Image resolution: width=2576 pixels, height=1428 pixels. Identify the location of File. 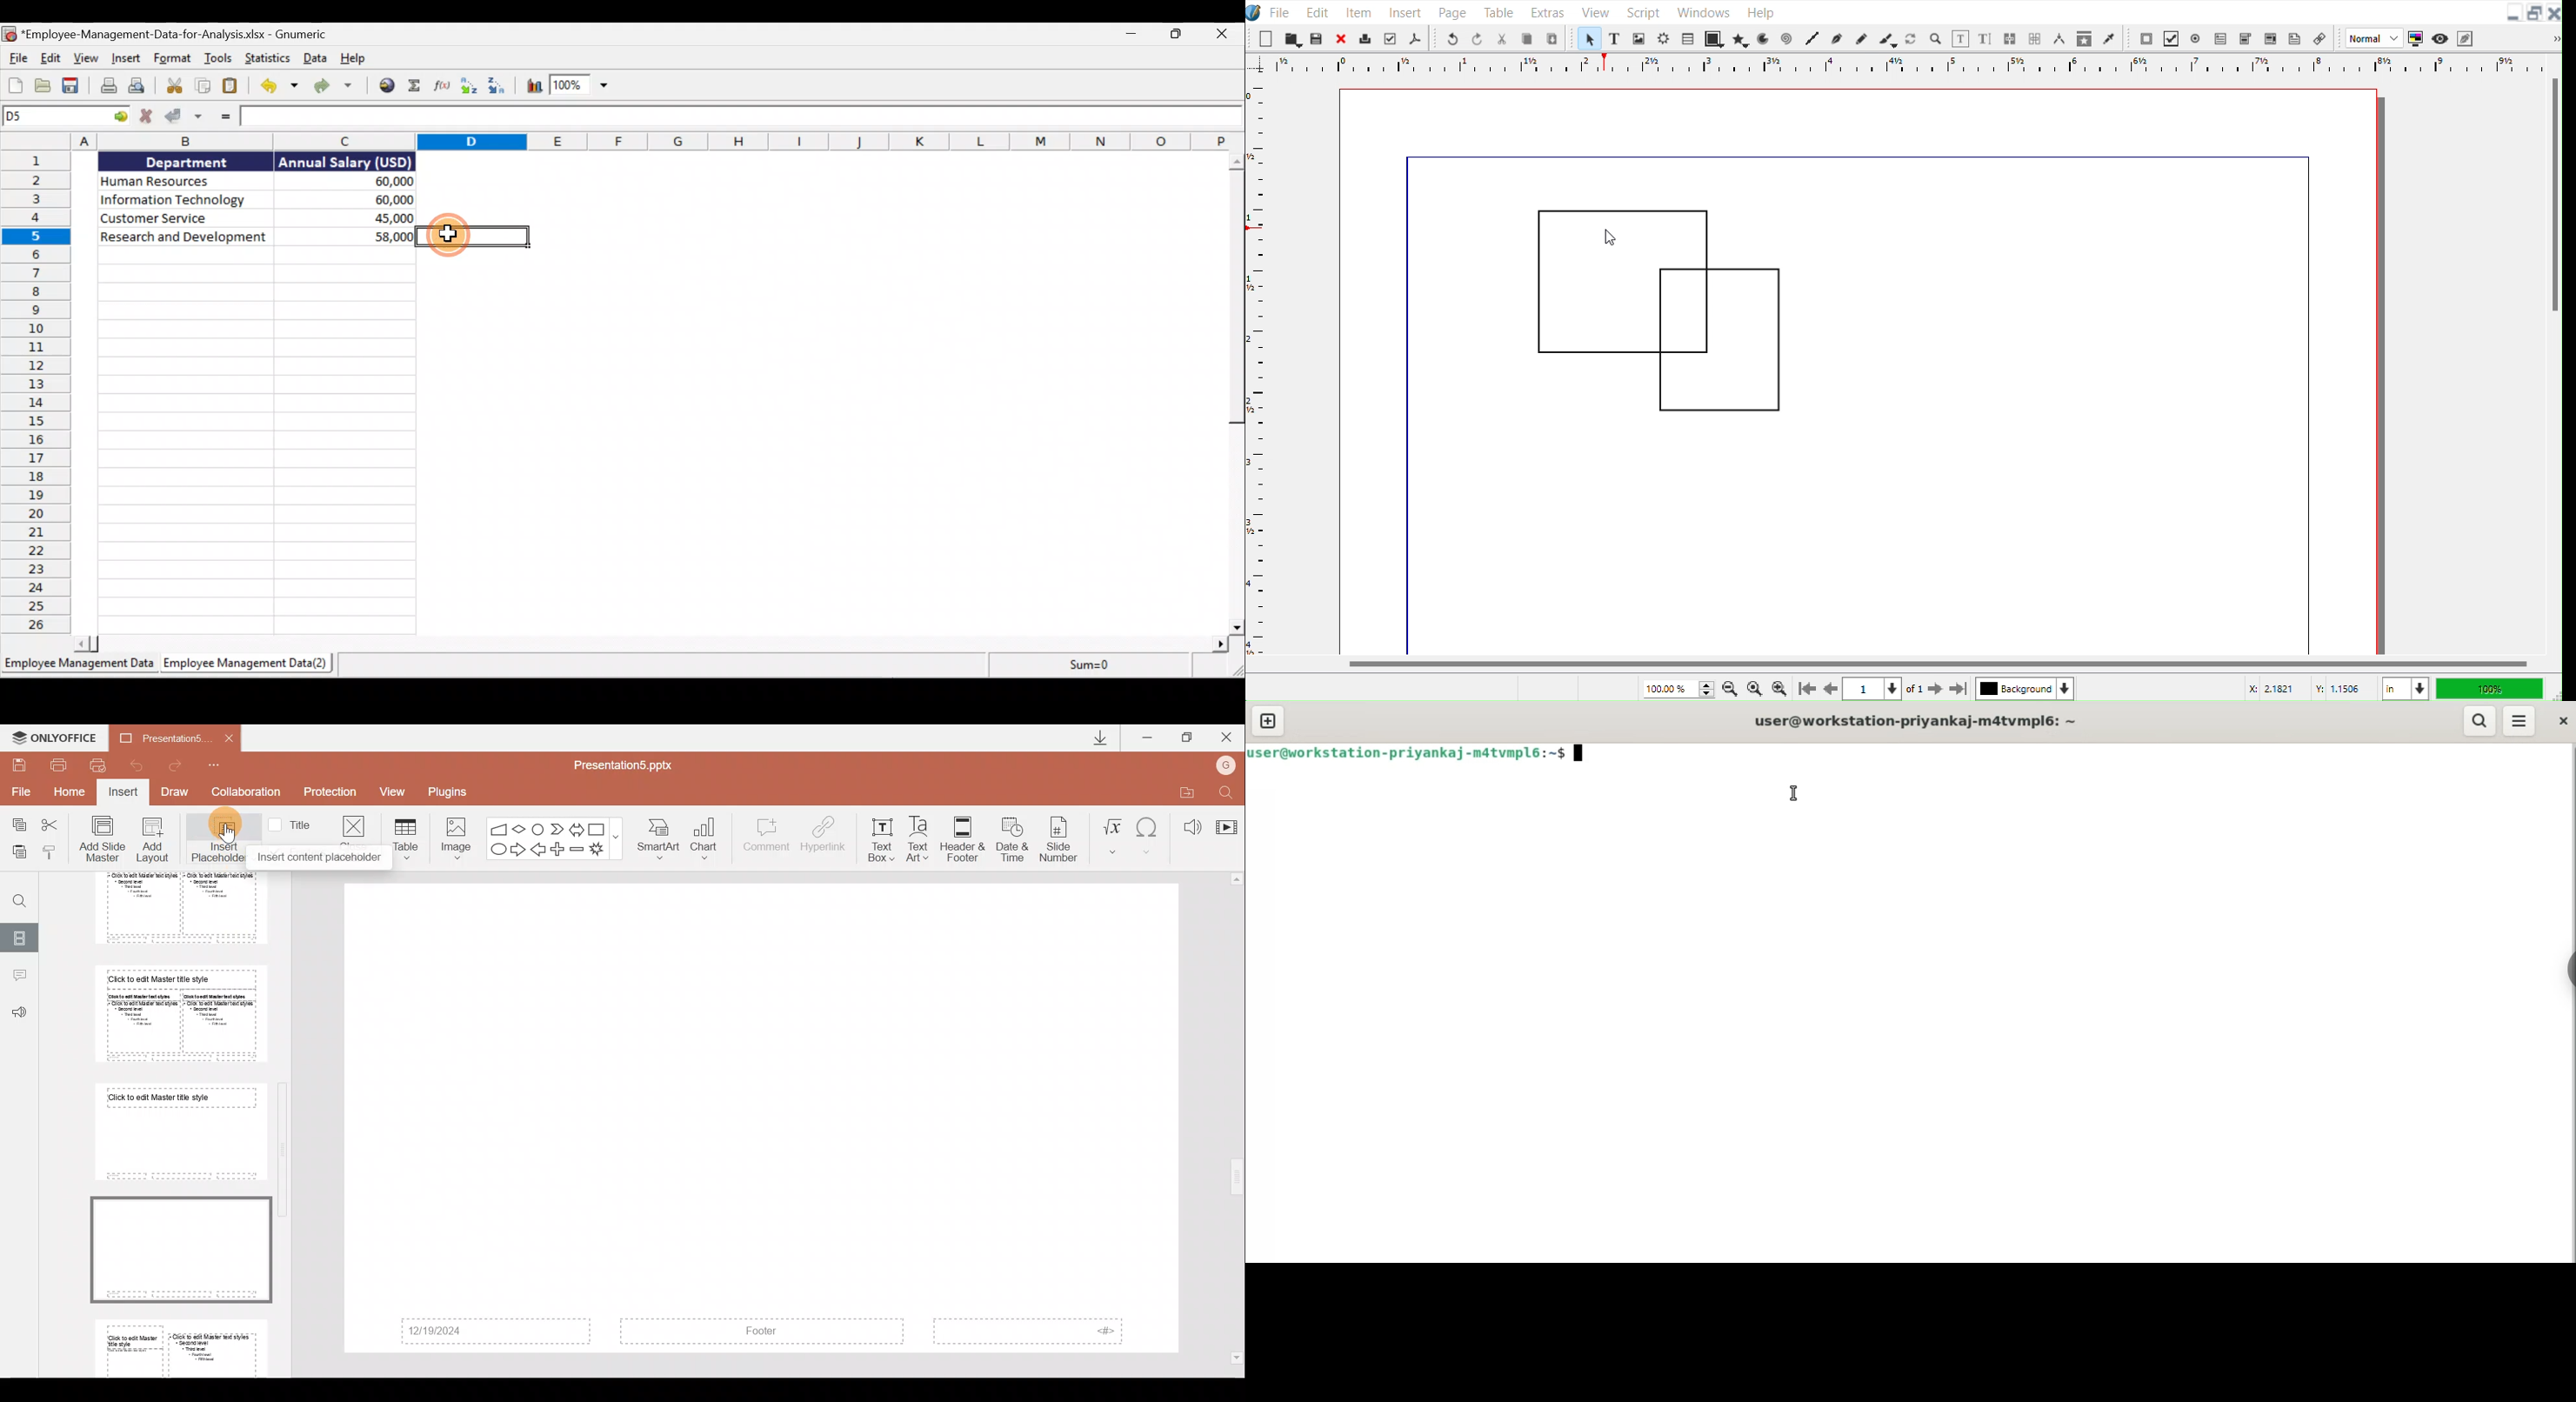
(1281, 11).